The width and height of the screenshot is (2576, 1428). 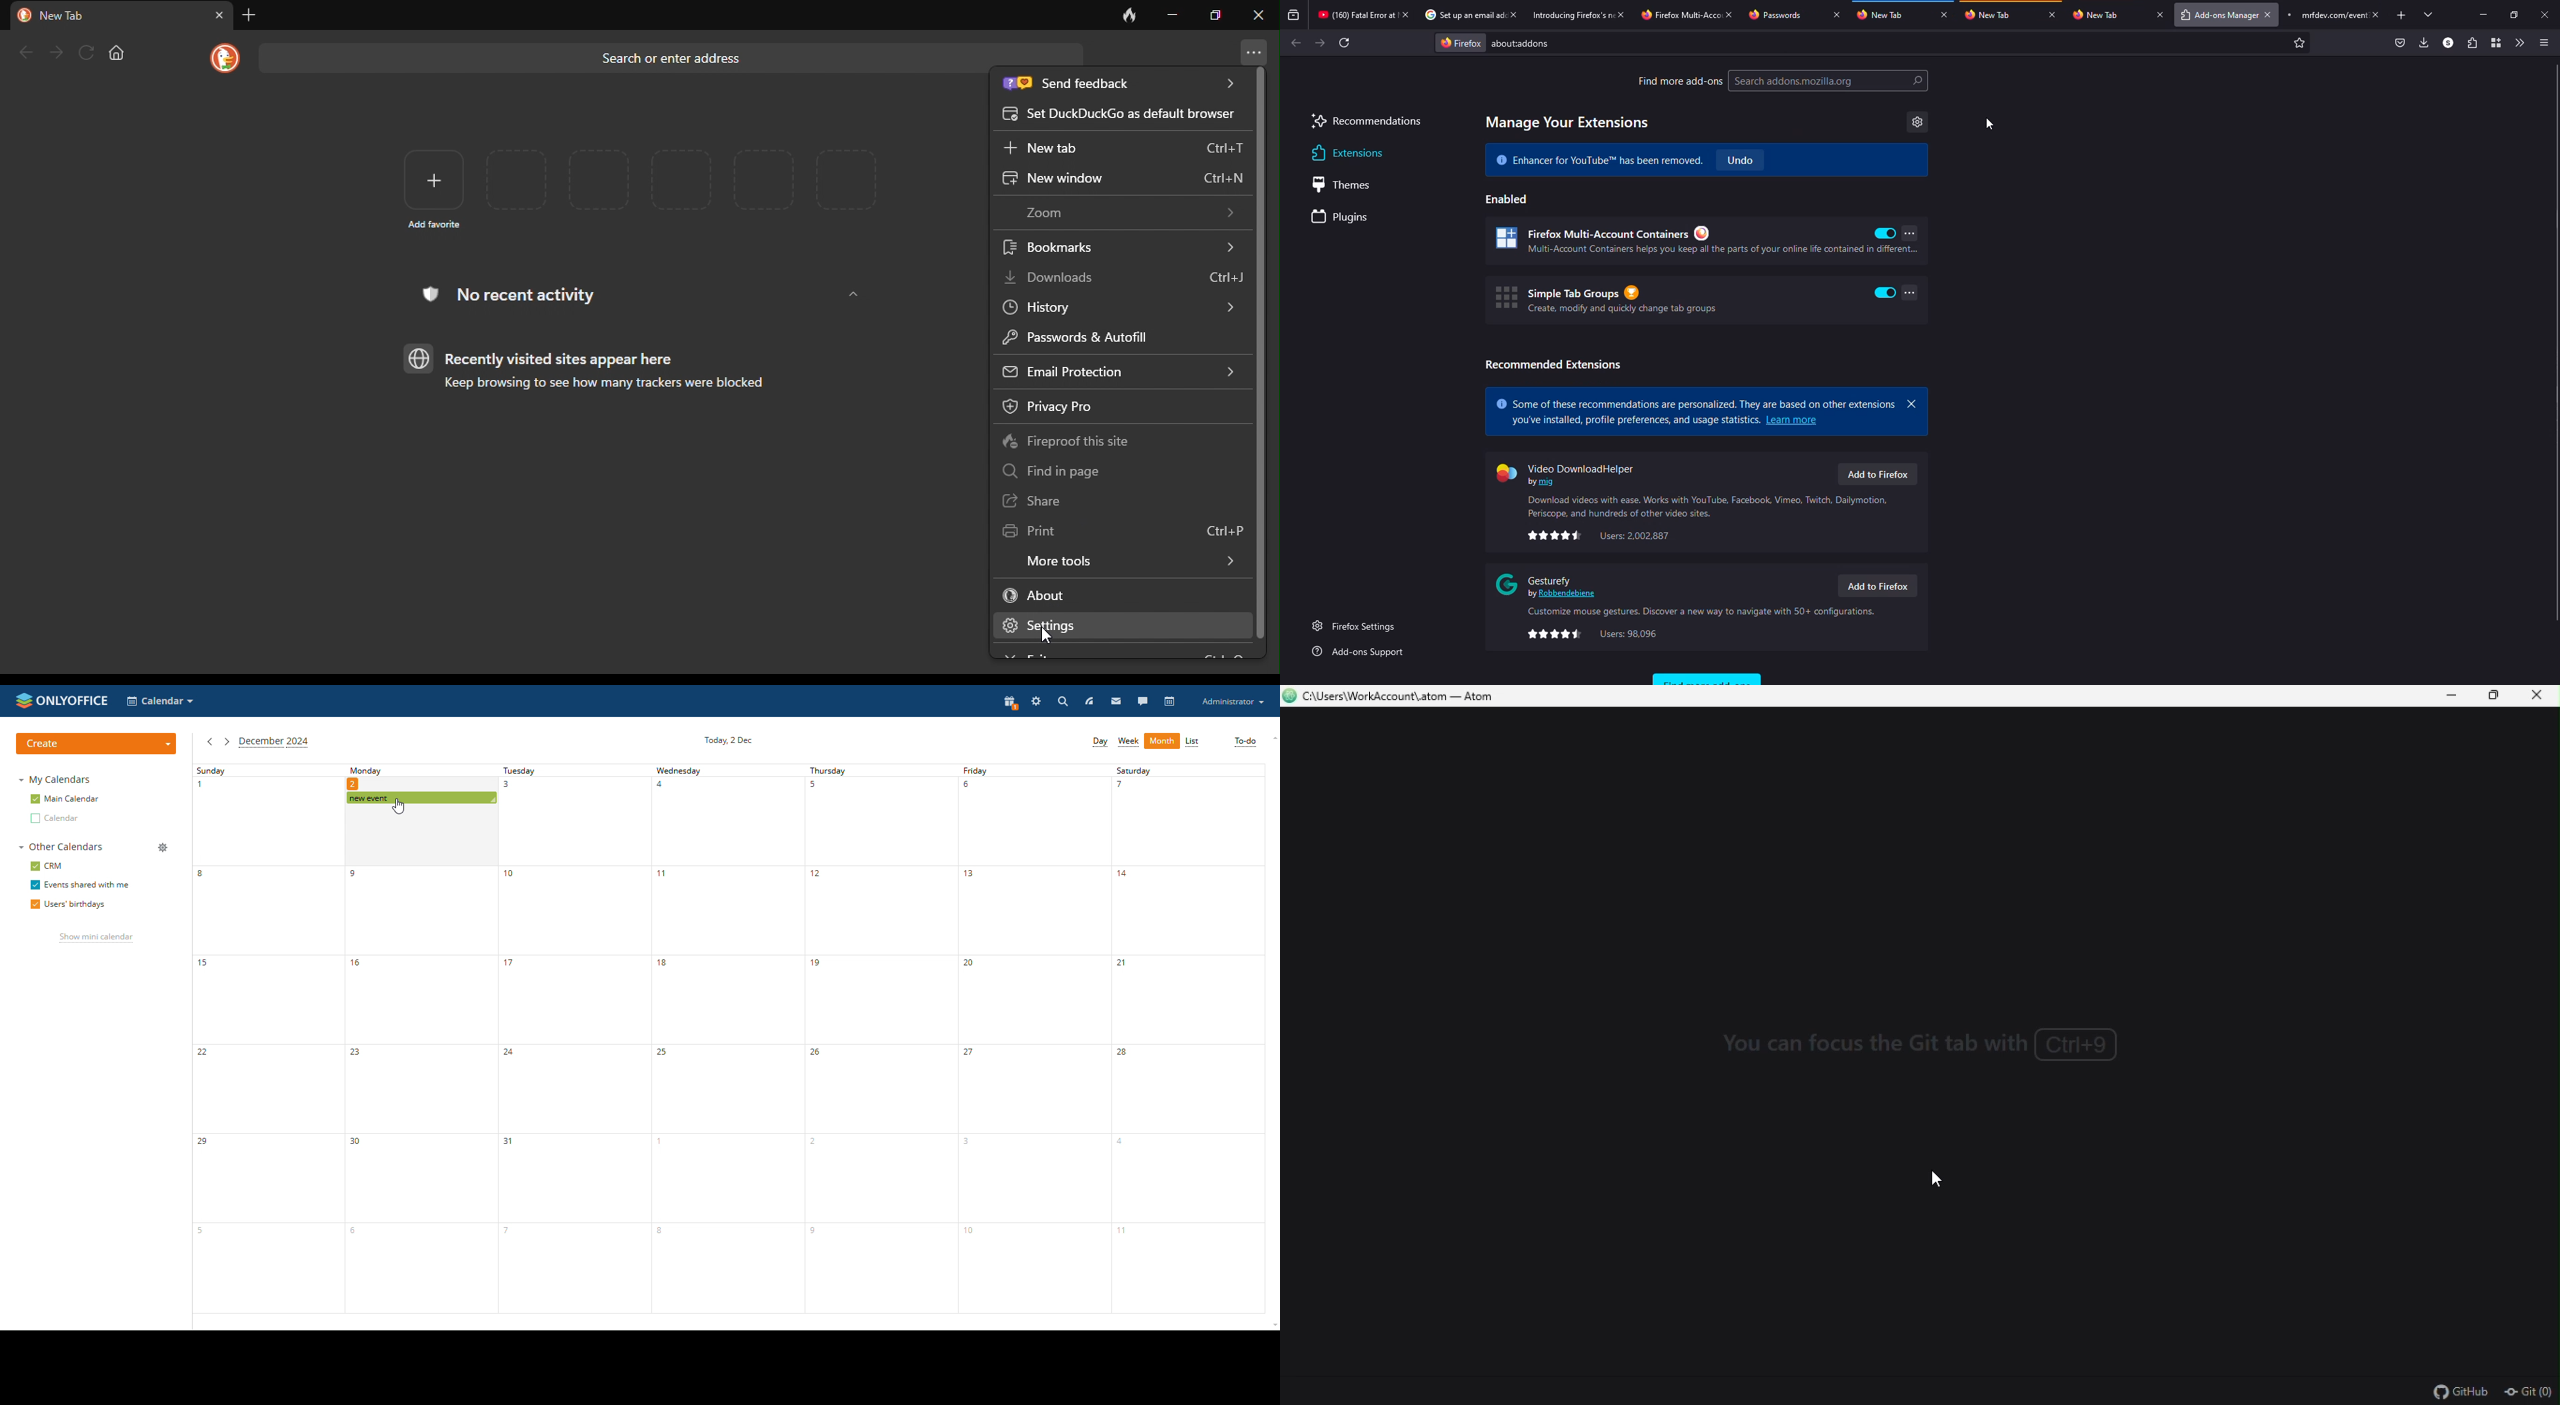 What do you see at coordinates (209, 742) in the screenshot?
I see `previous month` at bounding box center [209, 742].